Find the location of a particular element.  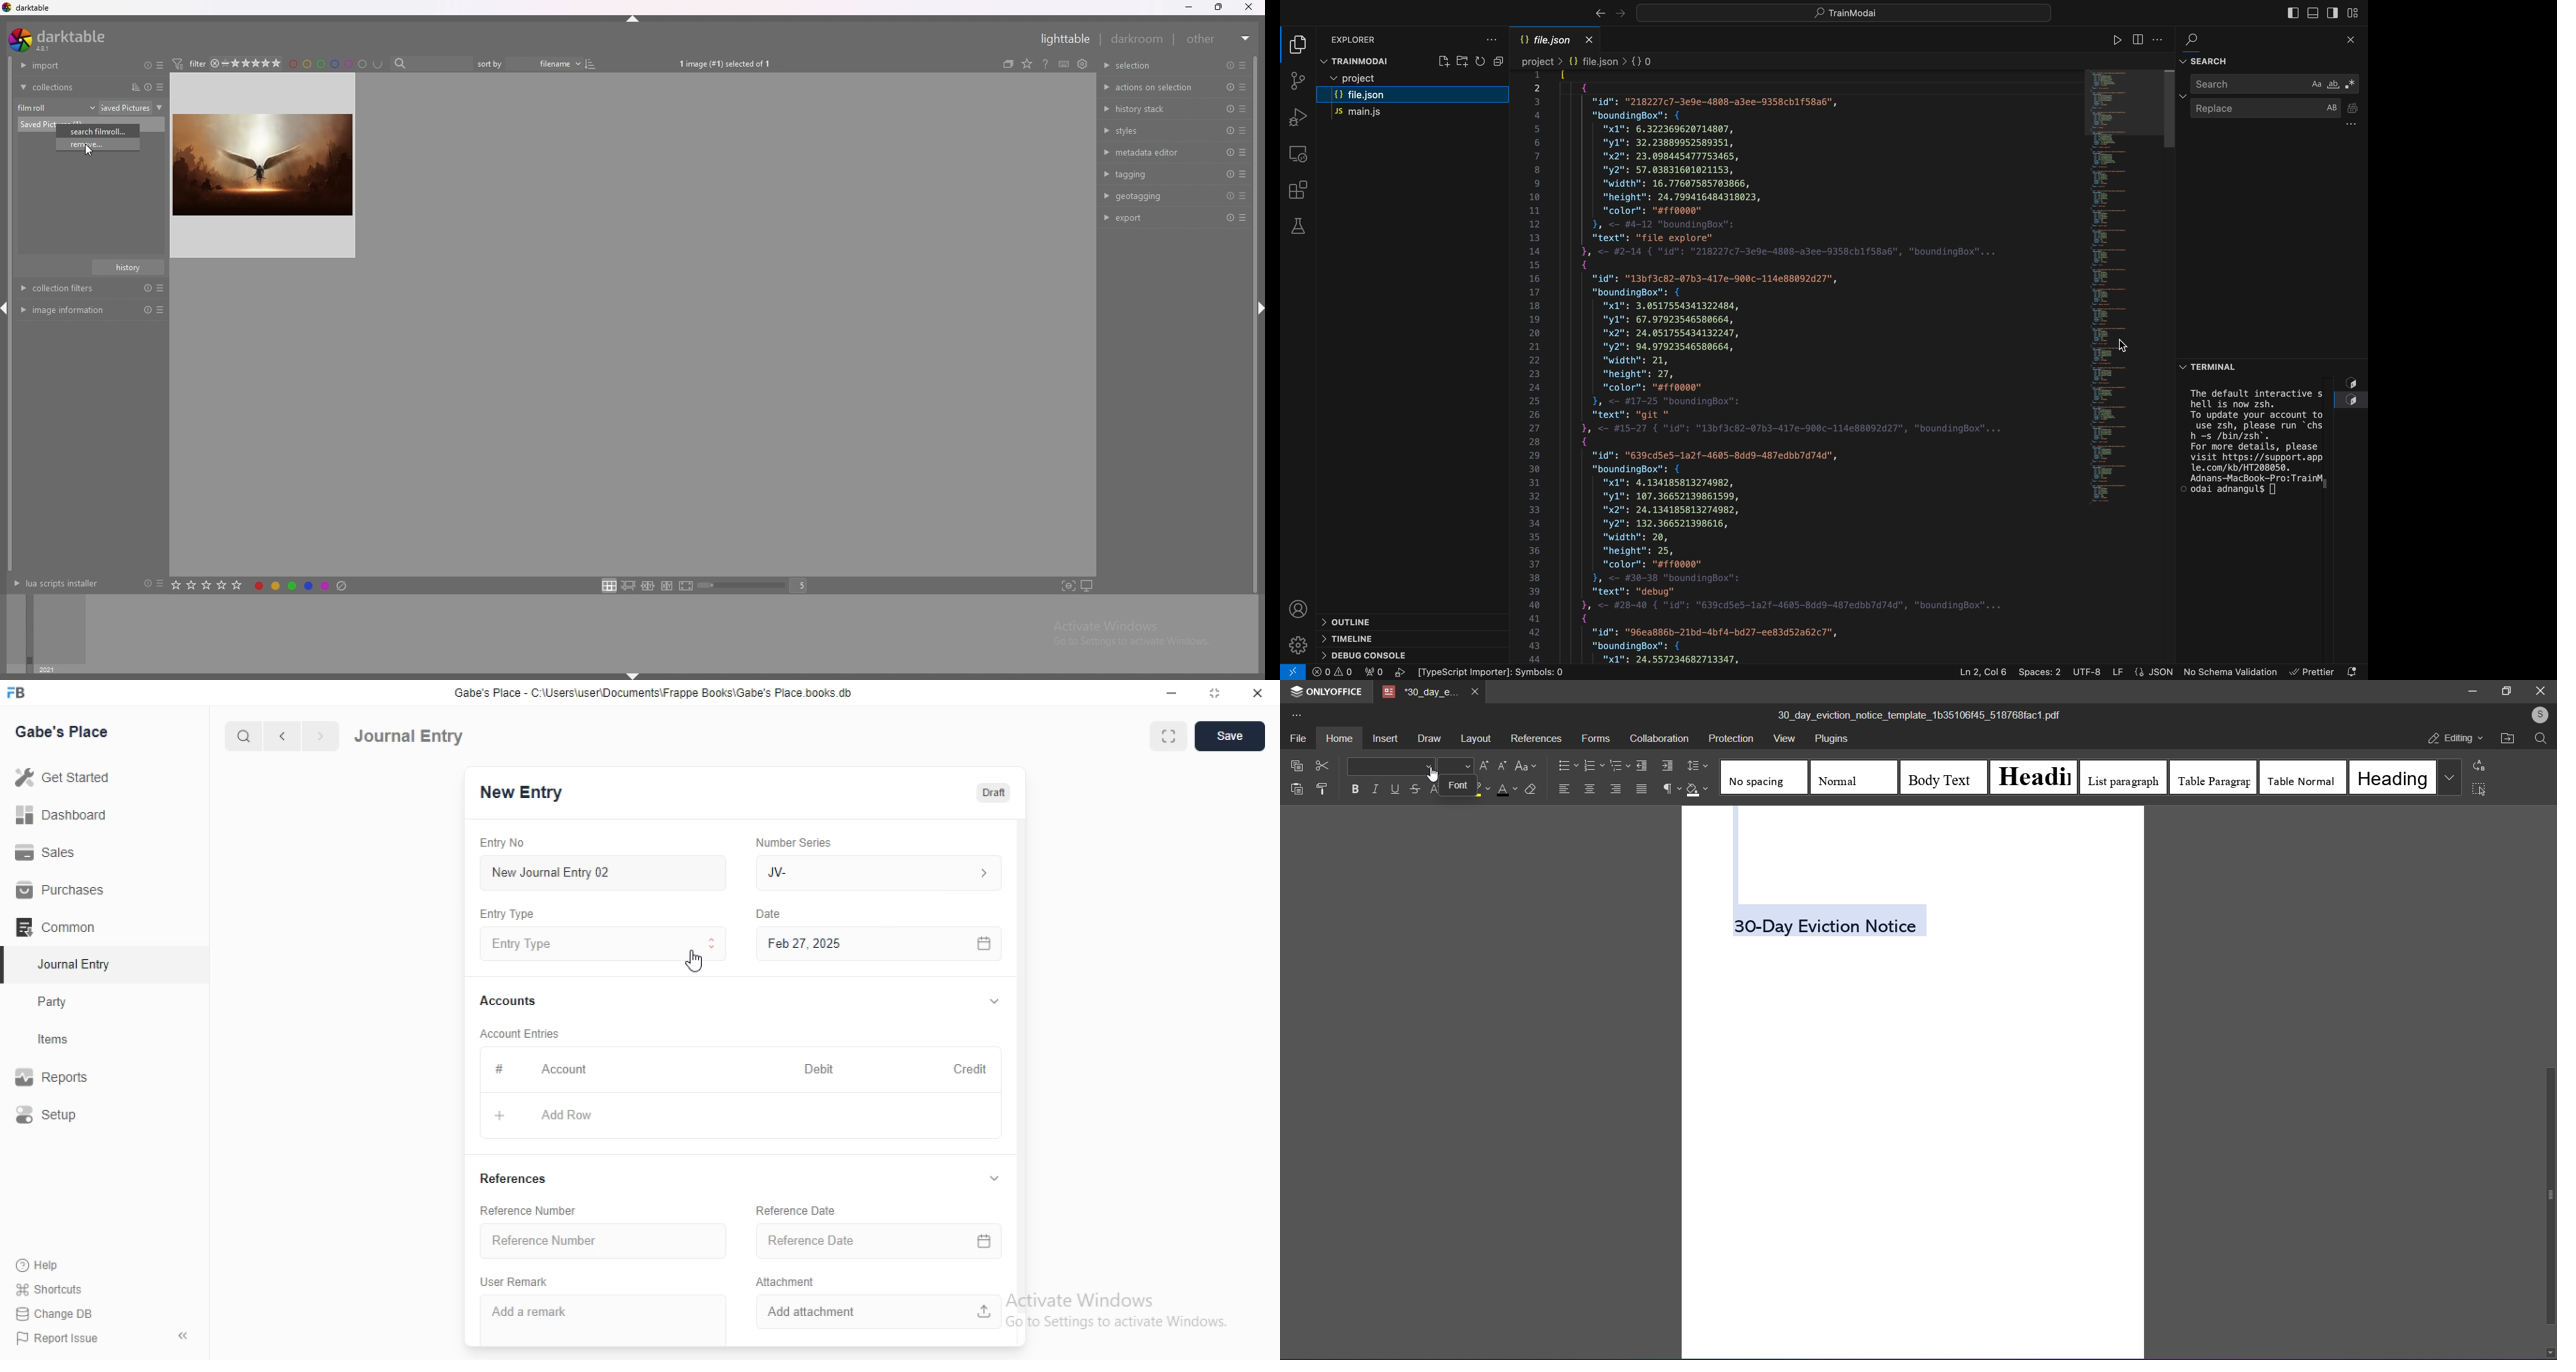

Party is located at coordinates (54, 1002).